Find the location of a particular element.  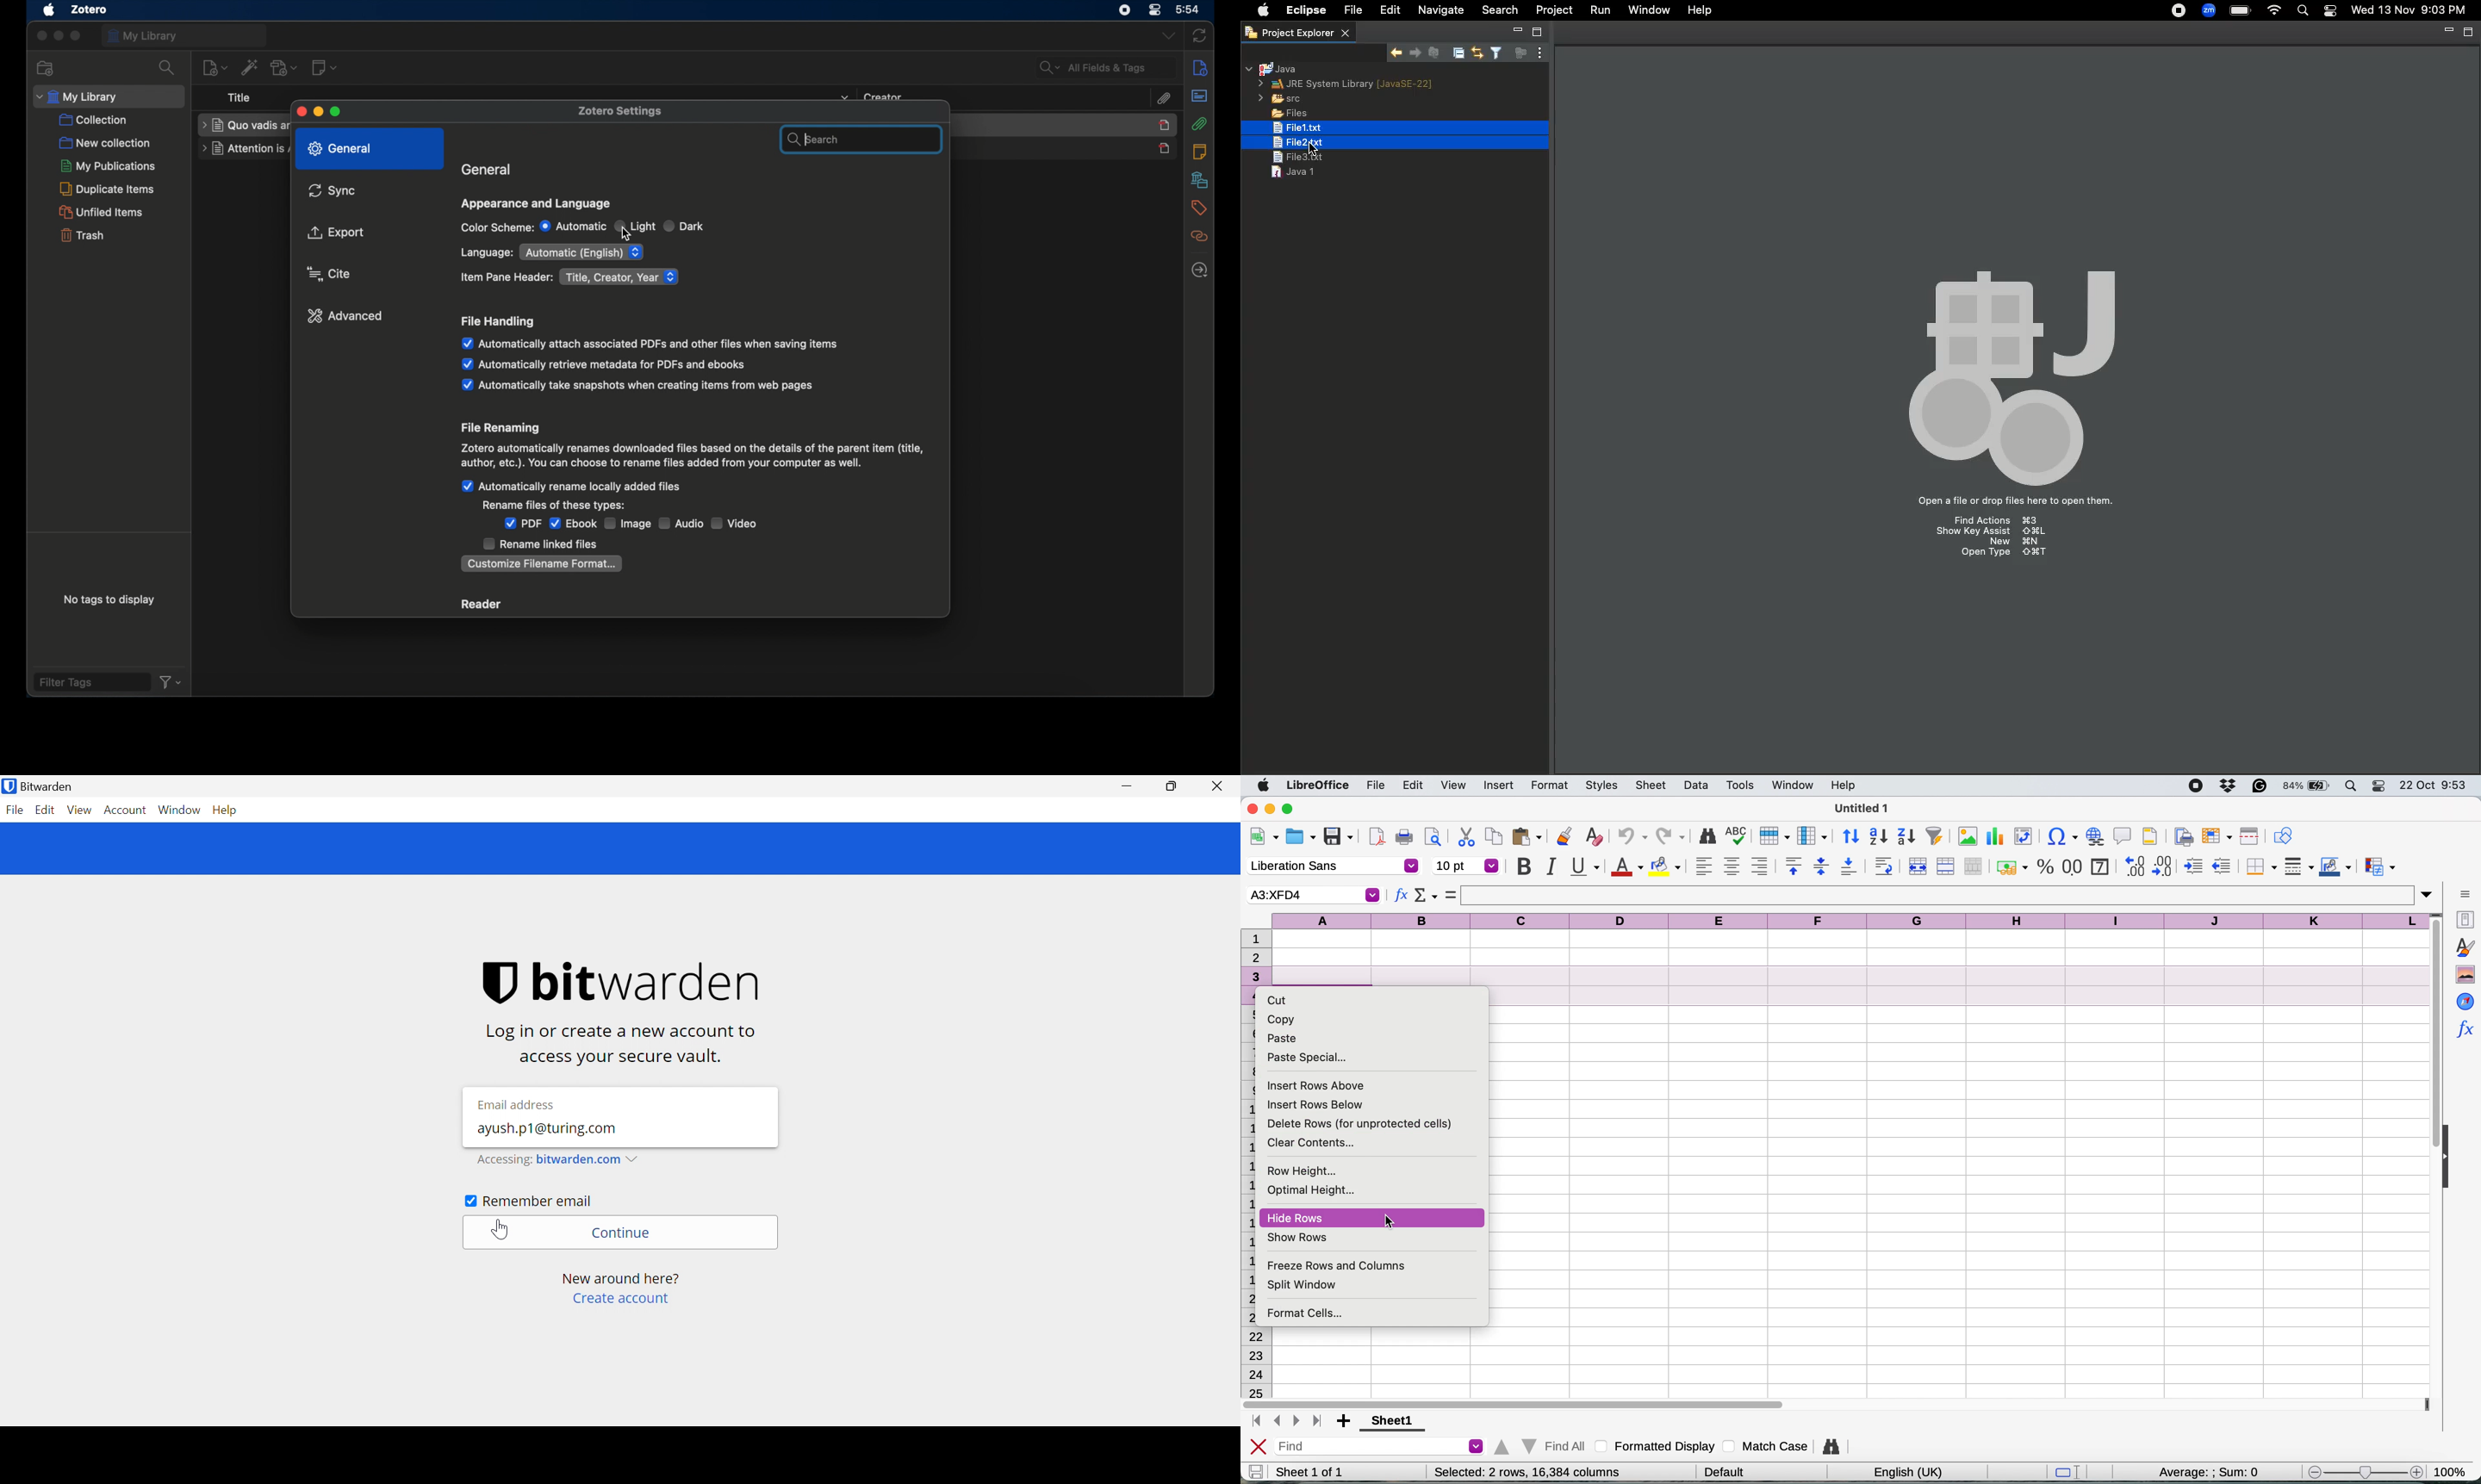

print is located at coordinates (1404, 838).